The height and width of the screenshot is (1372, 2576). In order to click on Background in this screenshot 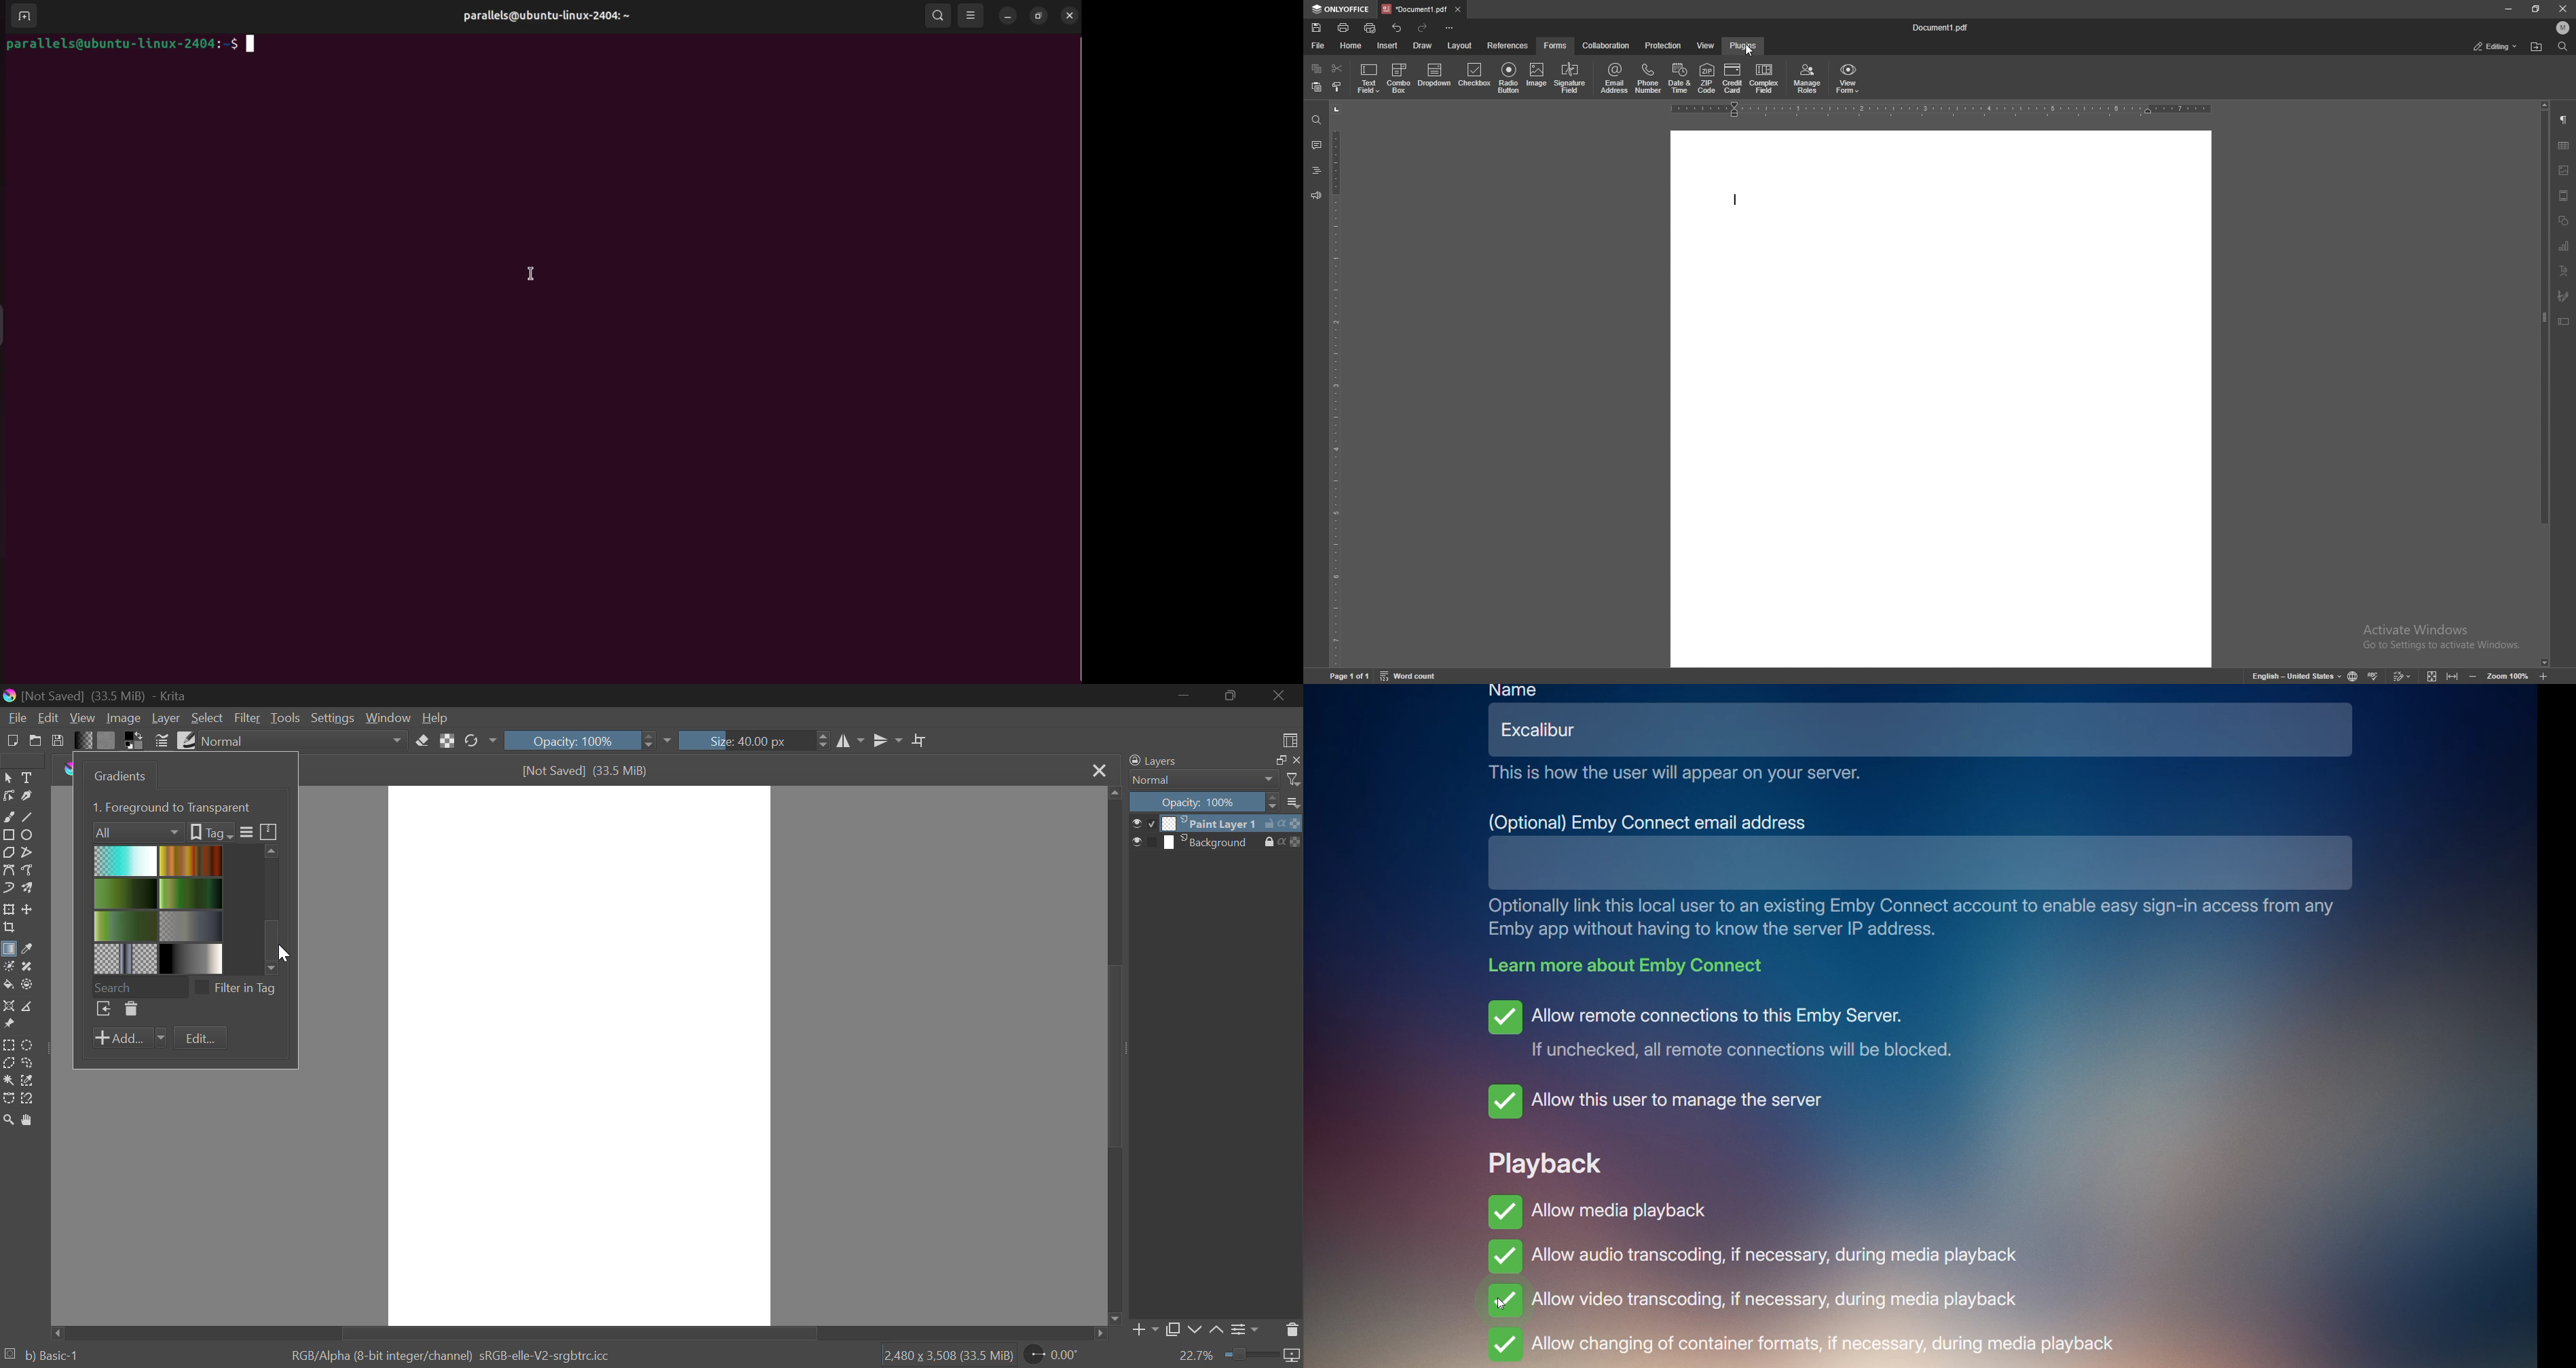, I will do `click(1210, 842)`.